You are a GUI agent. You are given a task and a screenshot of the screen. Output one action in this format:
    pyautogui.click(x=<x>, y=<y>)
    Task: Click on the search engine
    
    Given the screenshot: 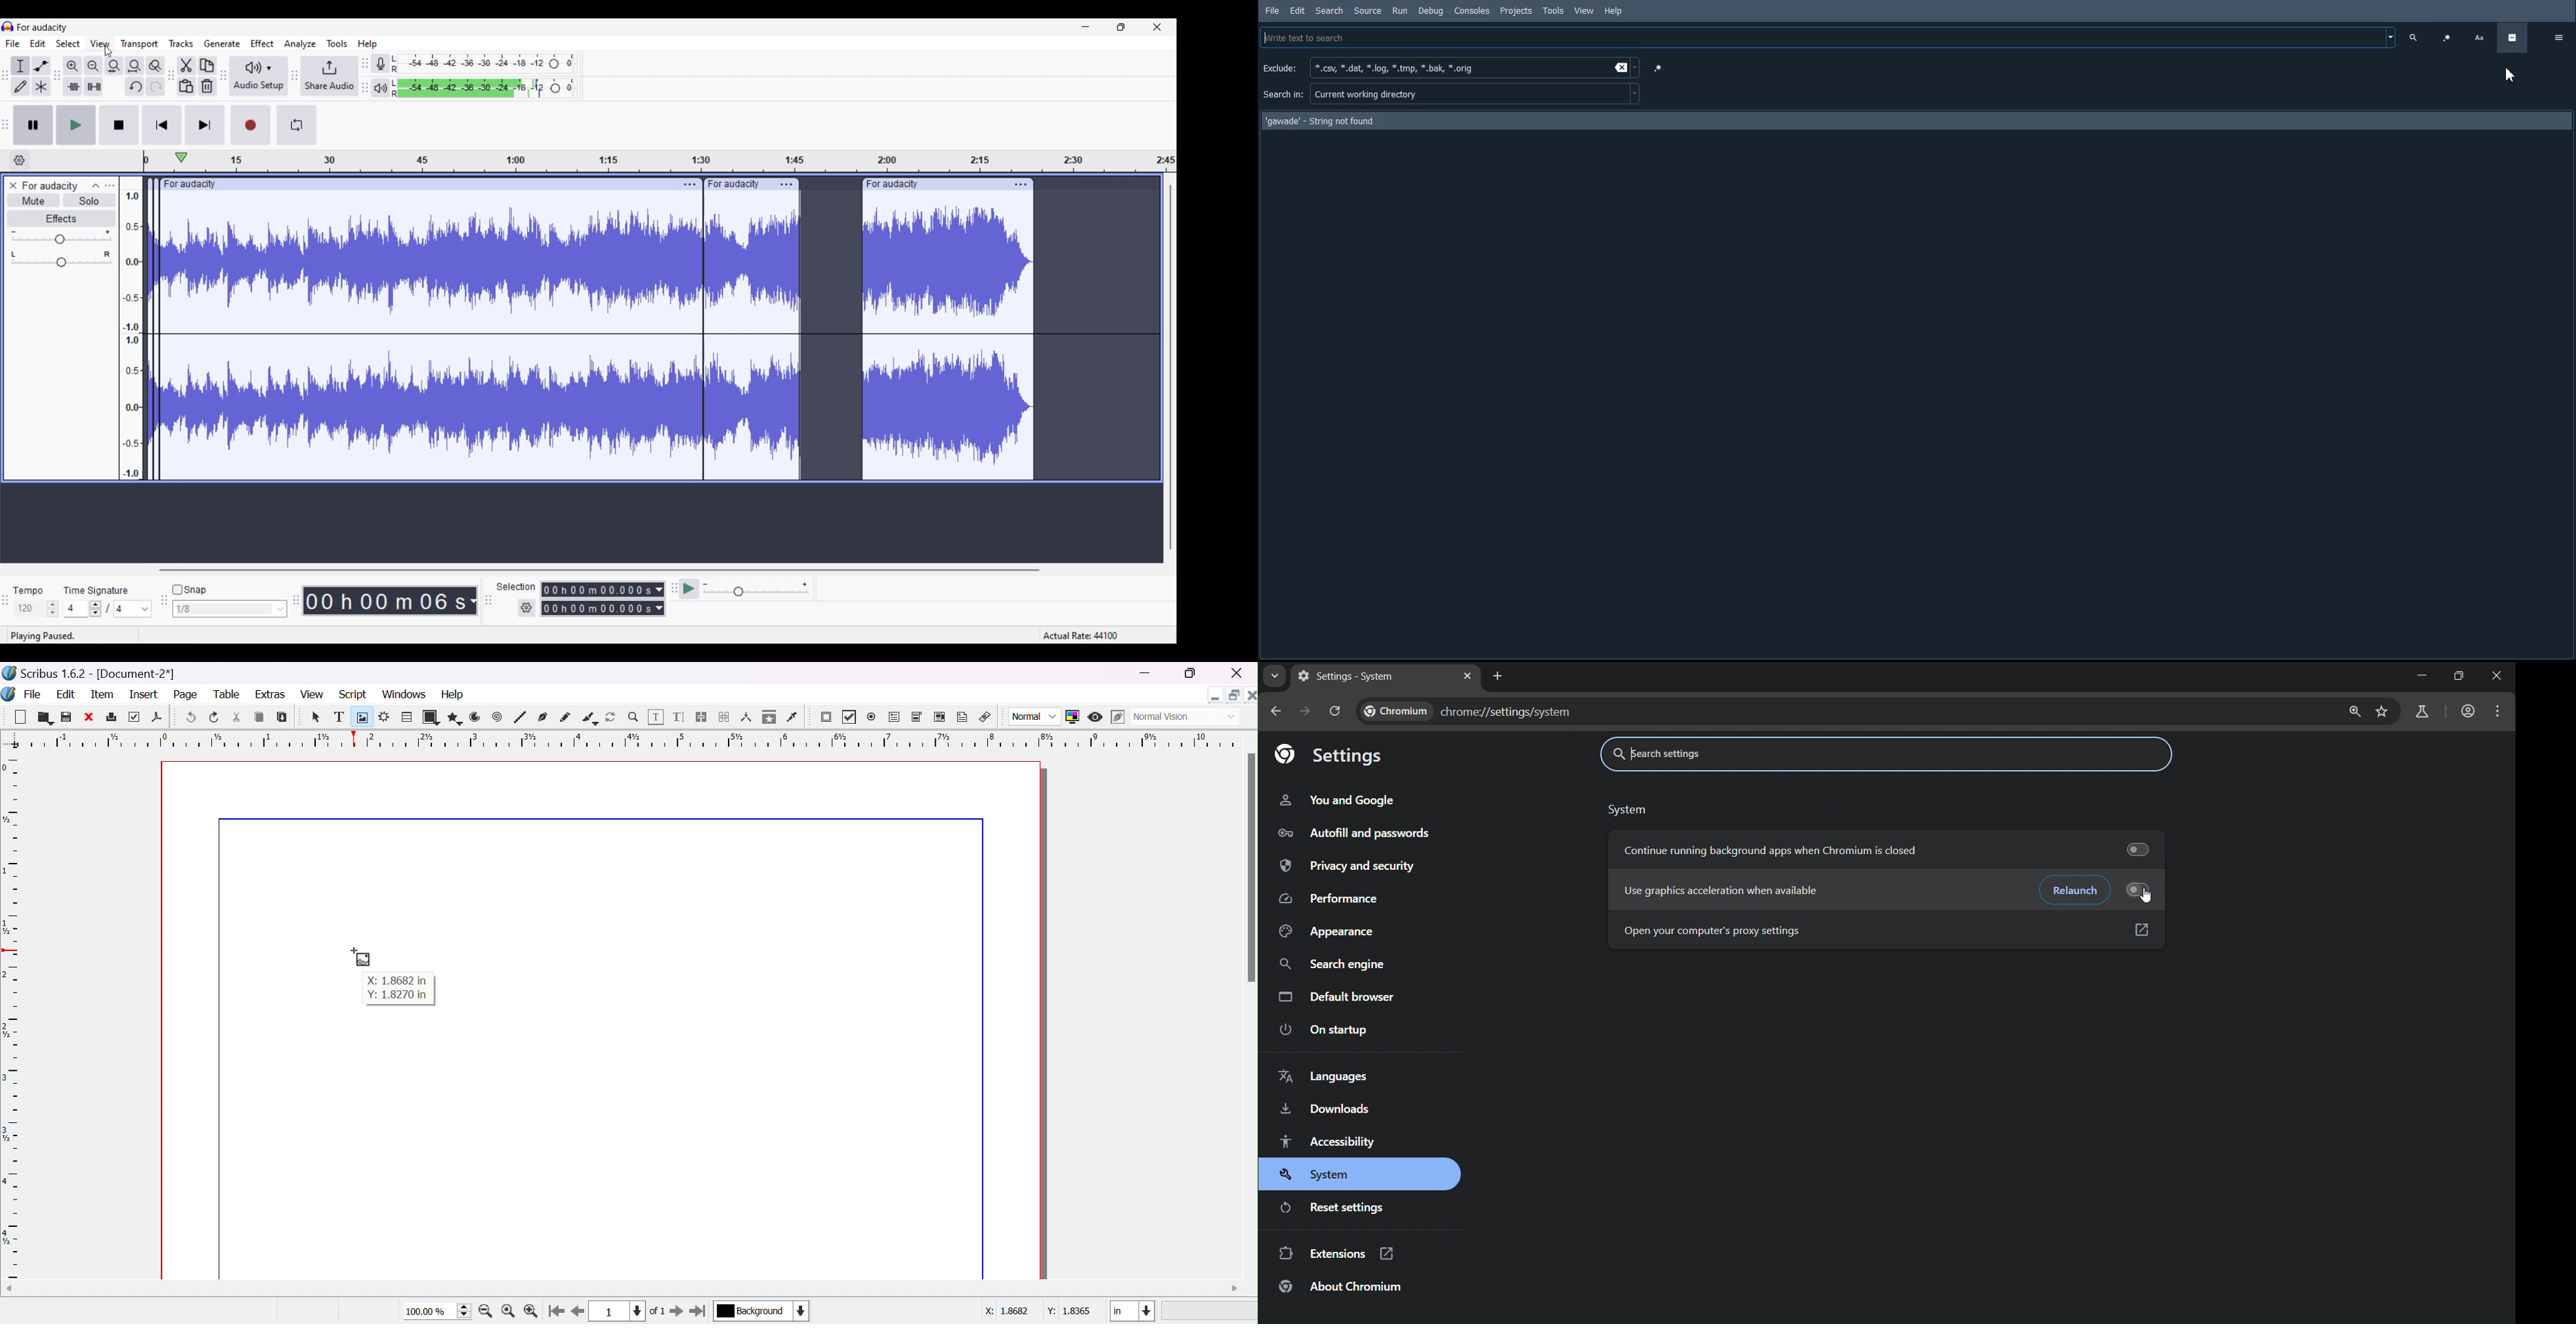 What is the action you would take?
    pyautogui.click(x=1331, y=965)
    